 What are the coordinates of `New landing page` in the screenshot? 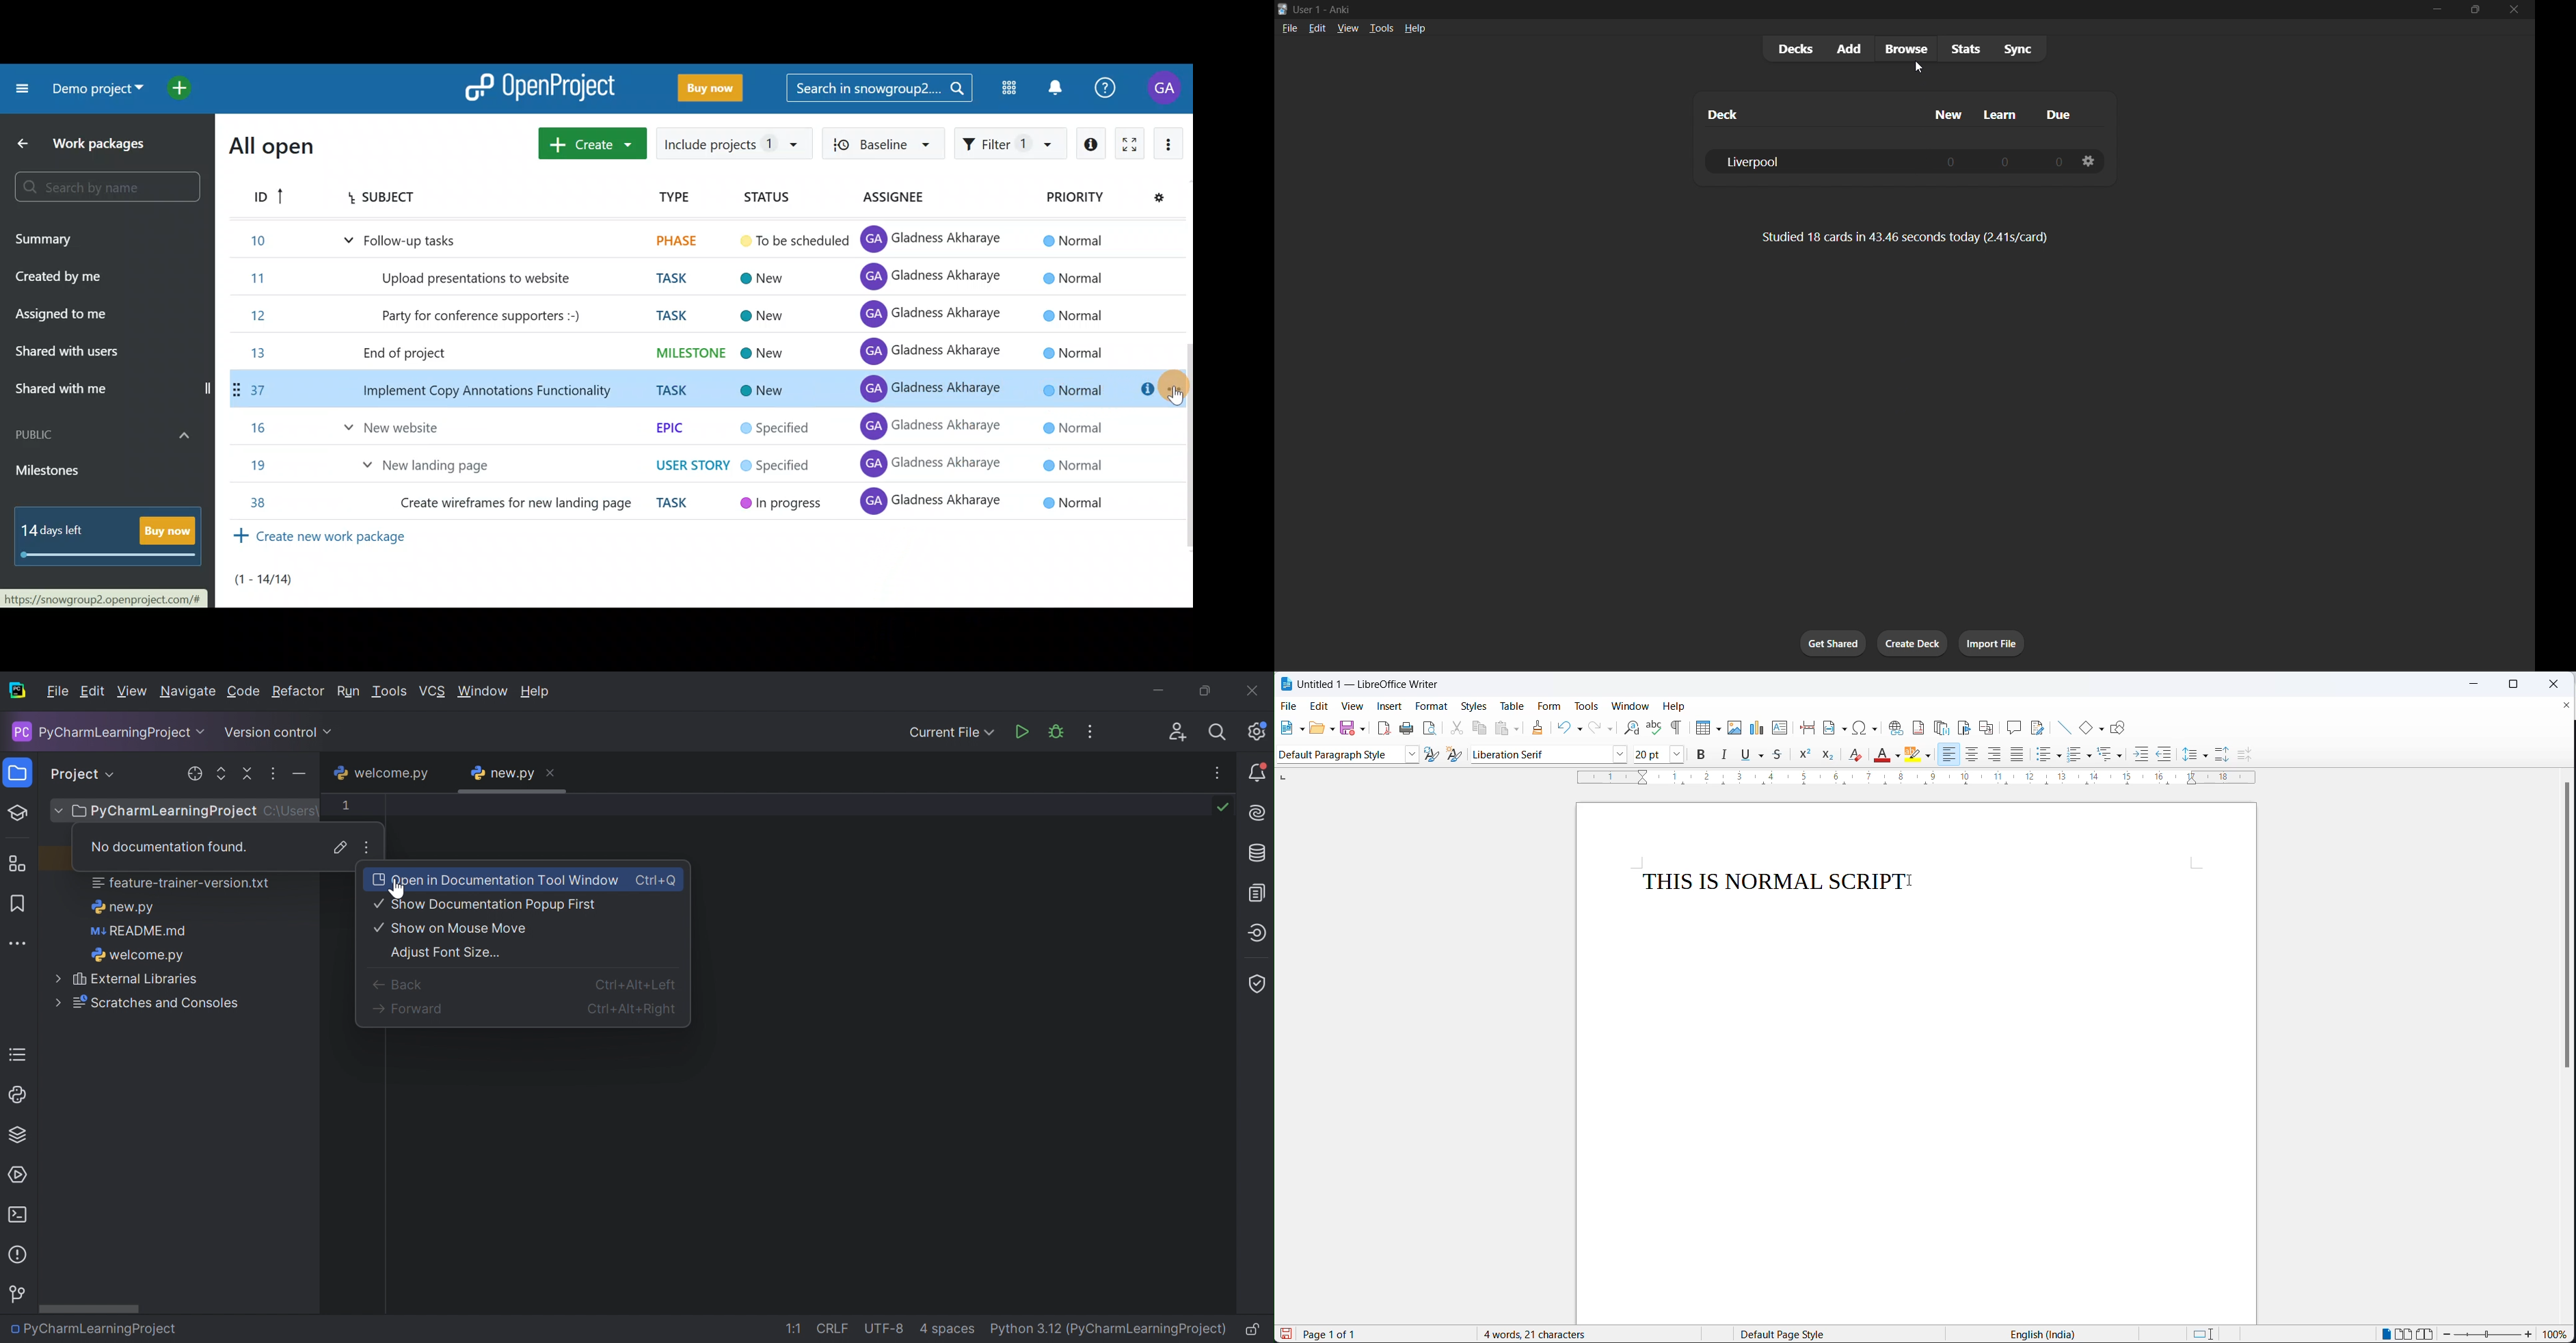 It's located at (434, 465).